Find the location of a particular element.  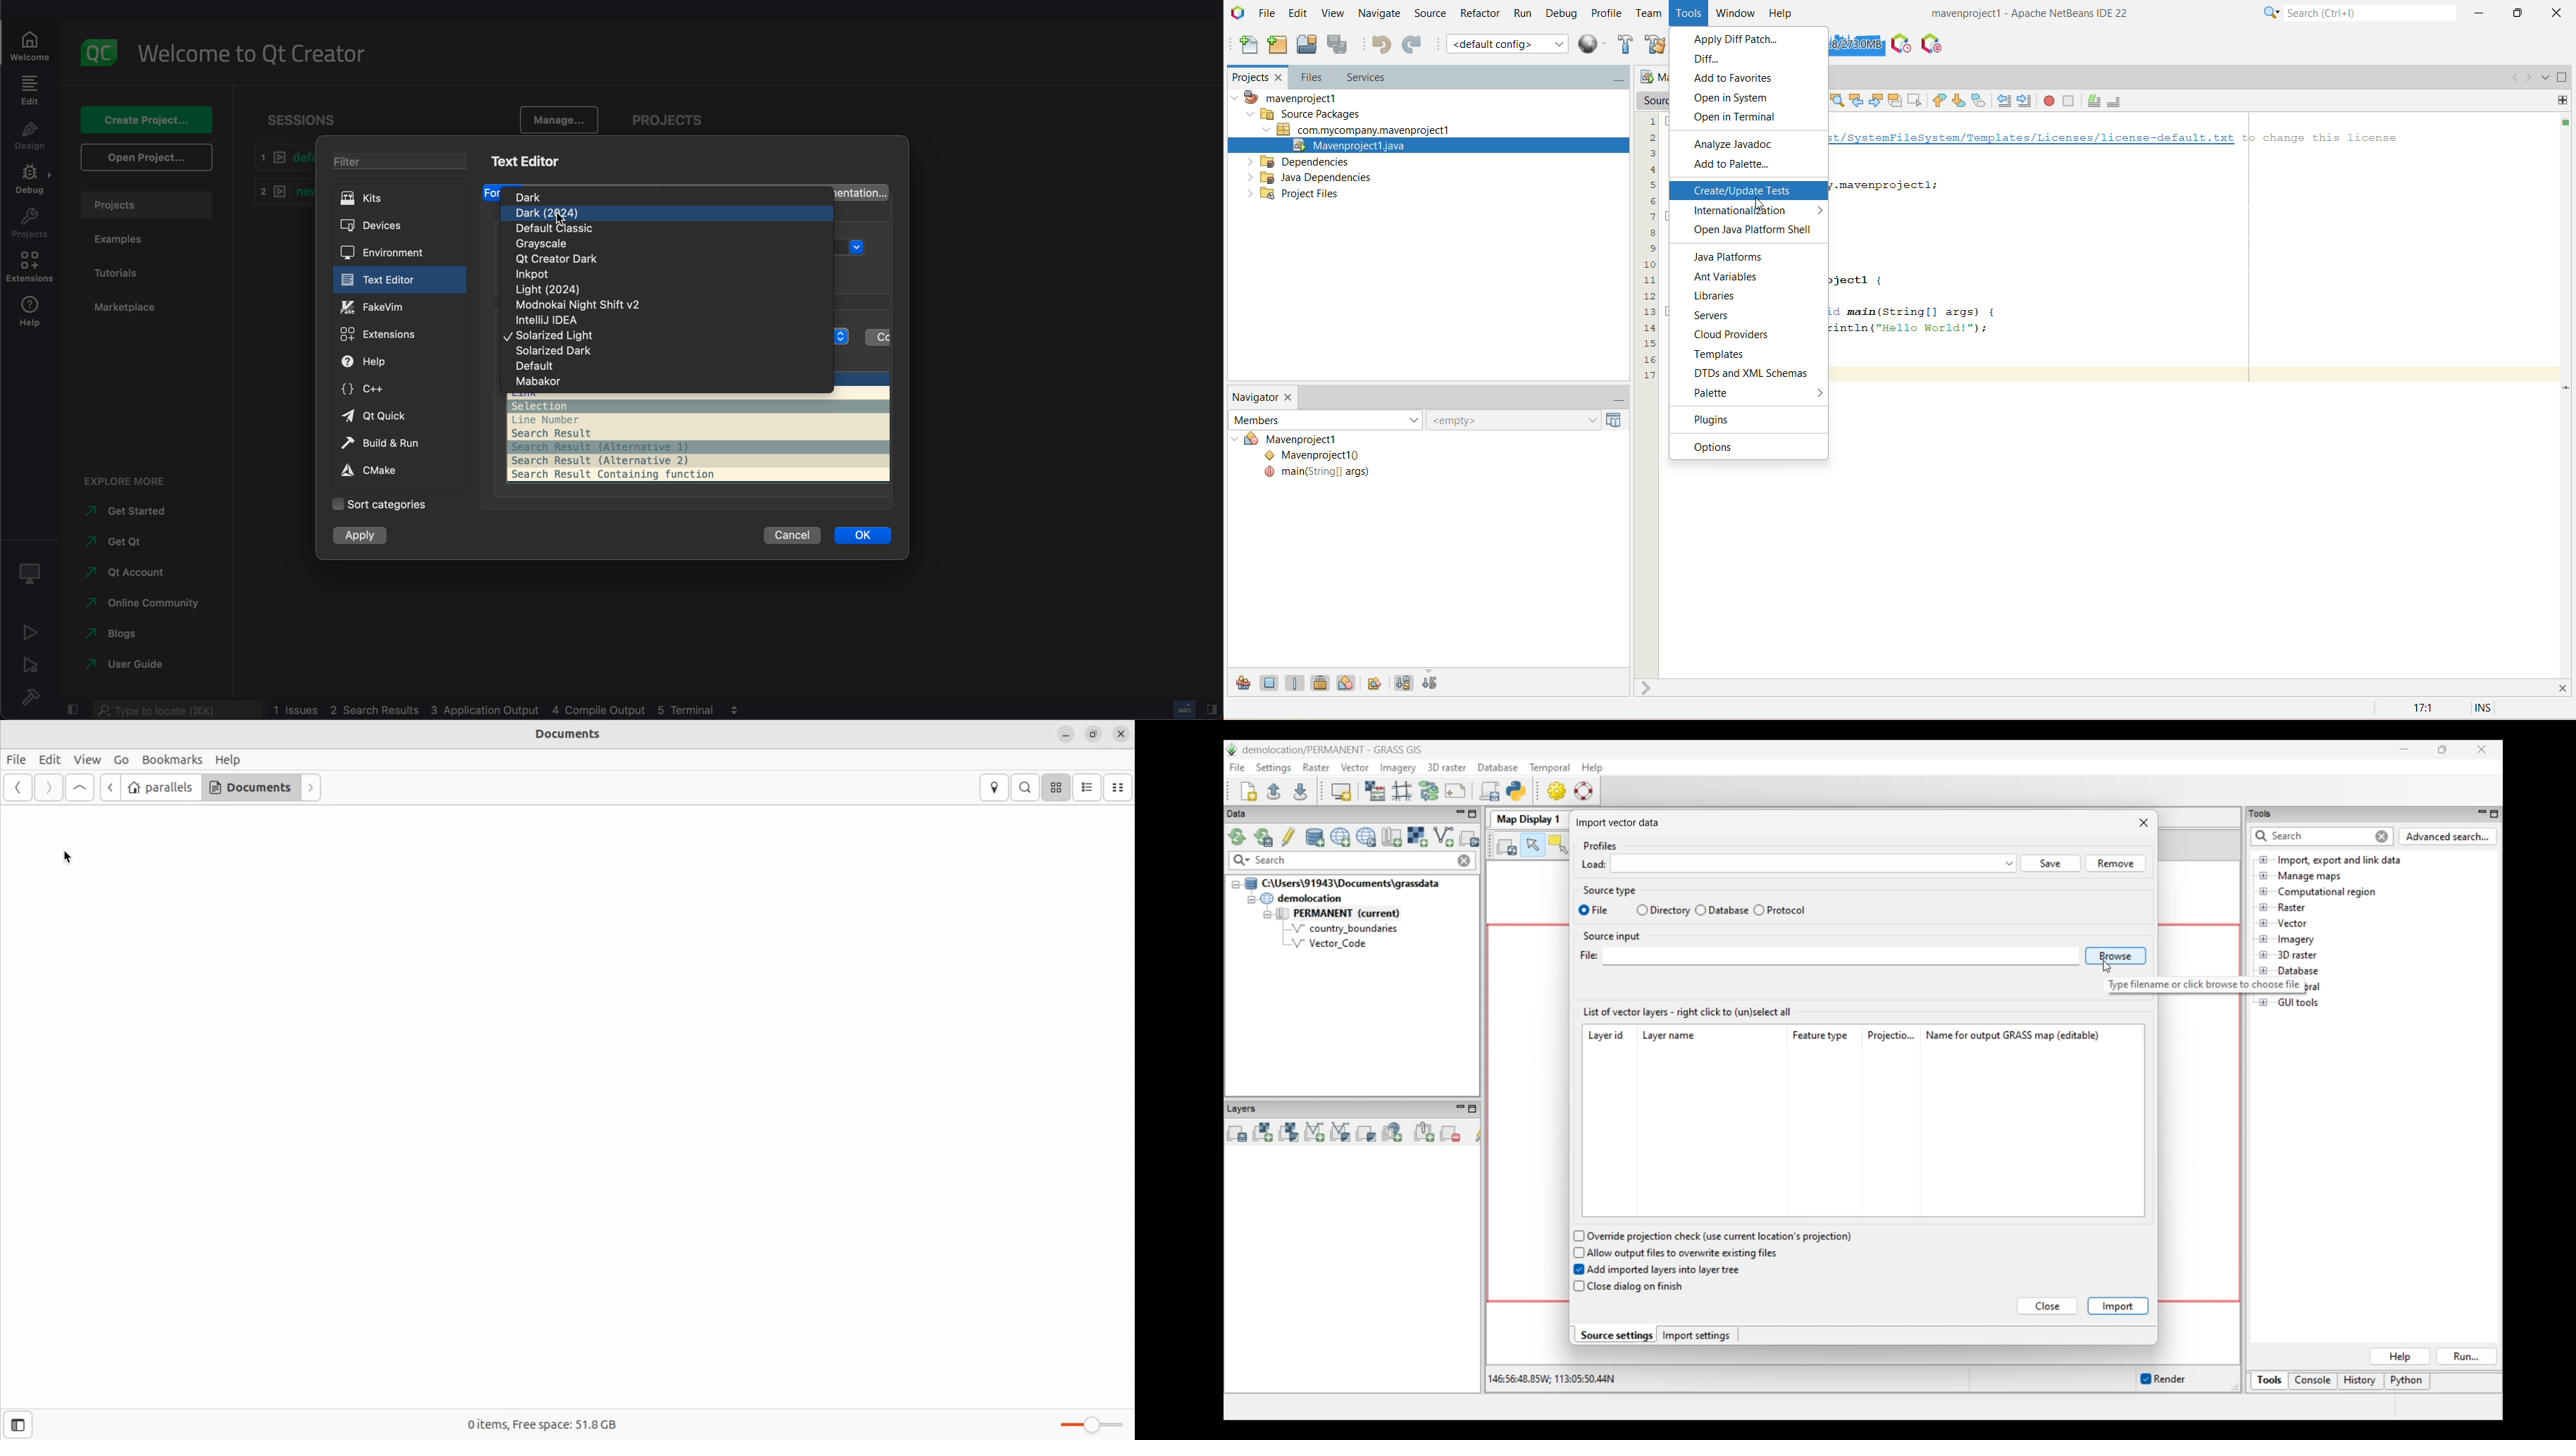

open sidebar is located at coordinates (24, 1422).